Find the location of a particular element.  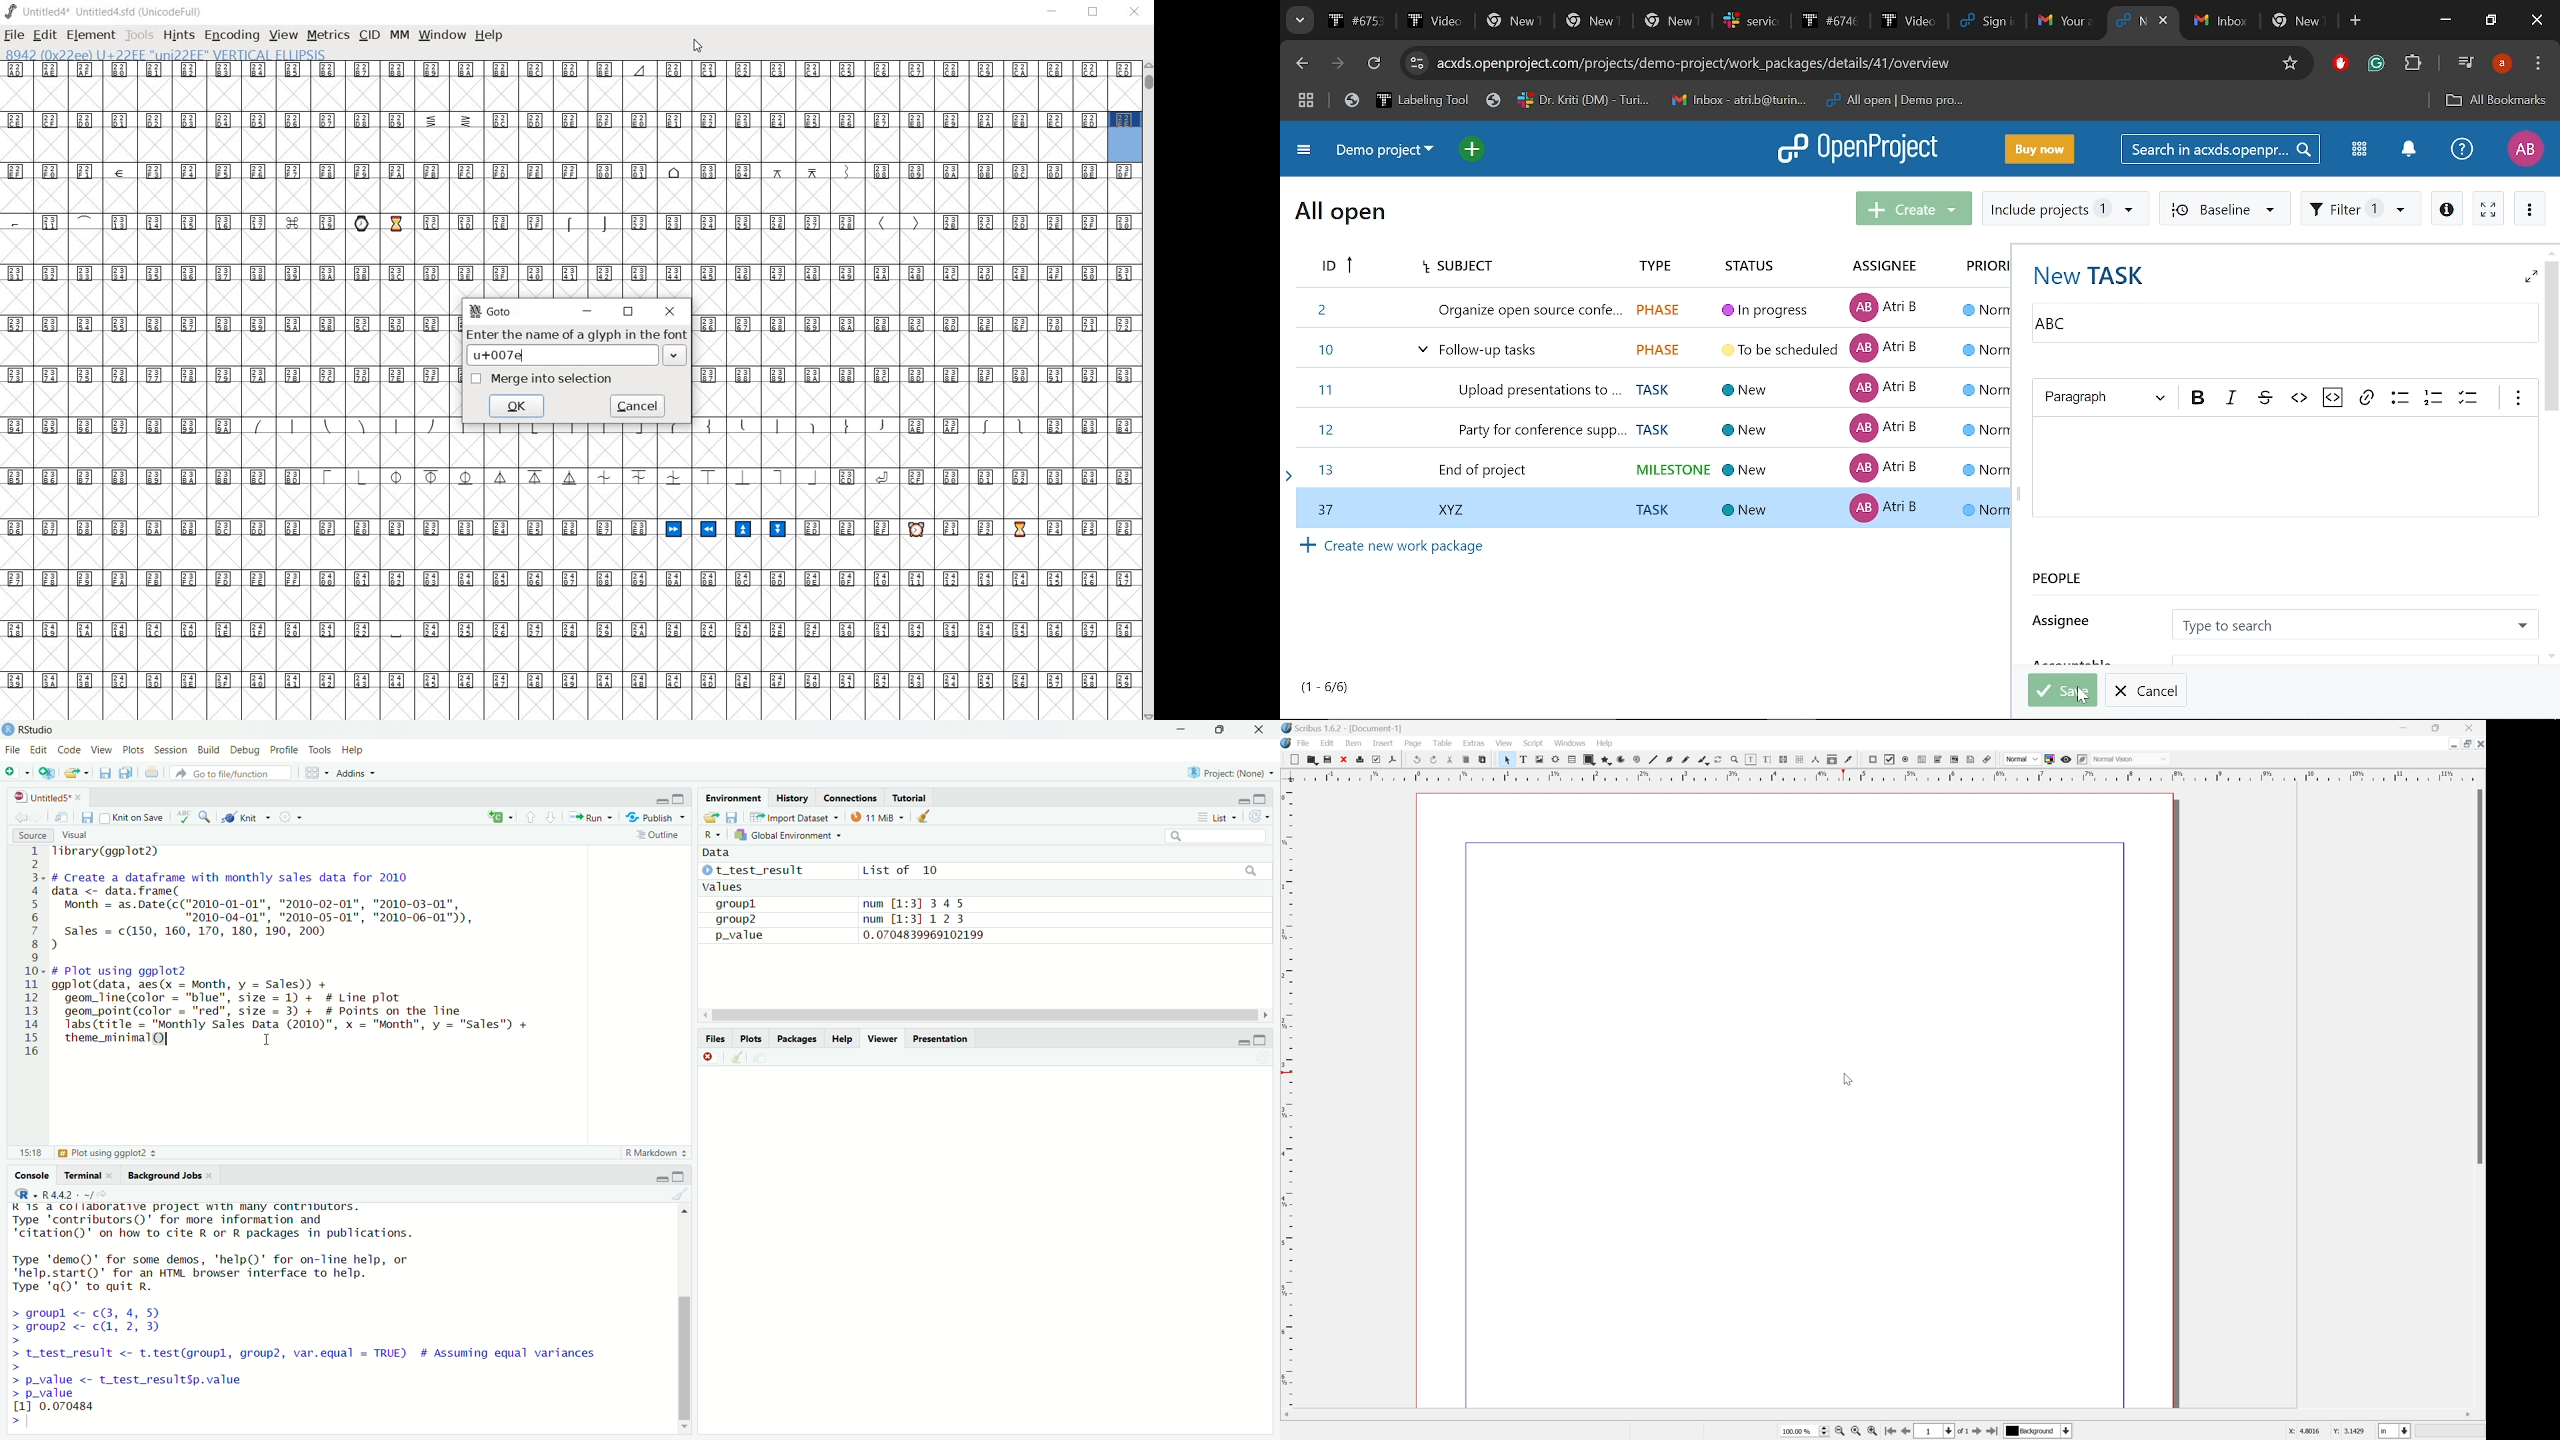

save is located at coordinates (1329, 760).